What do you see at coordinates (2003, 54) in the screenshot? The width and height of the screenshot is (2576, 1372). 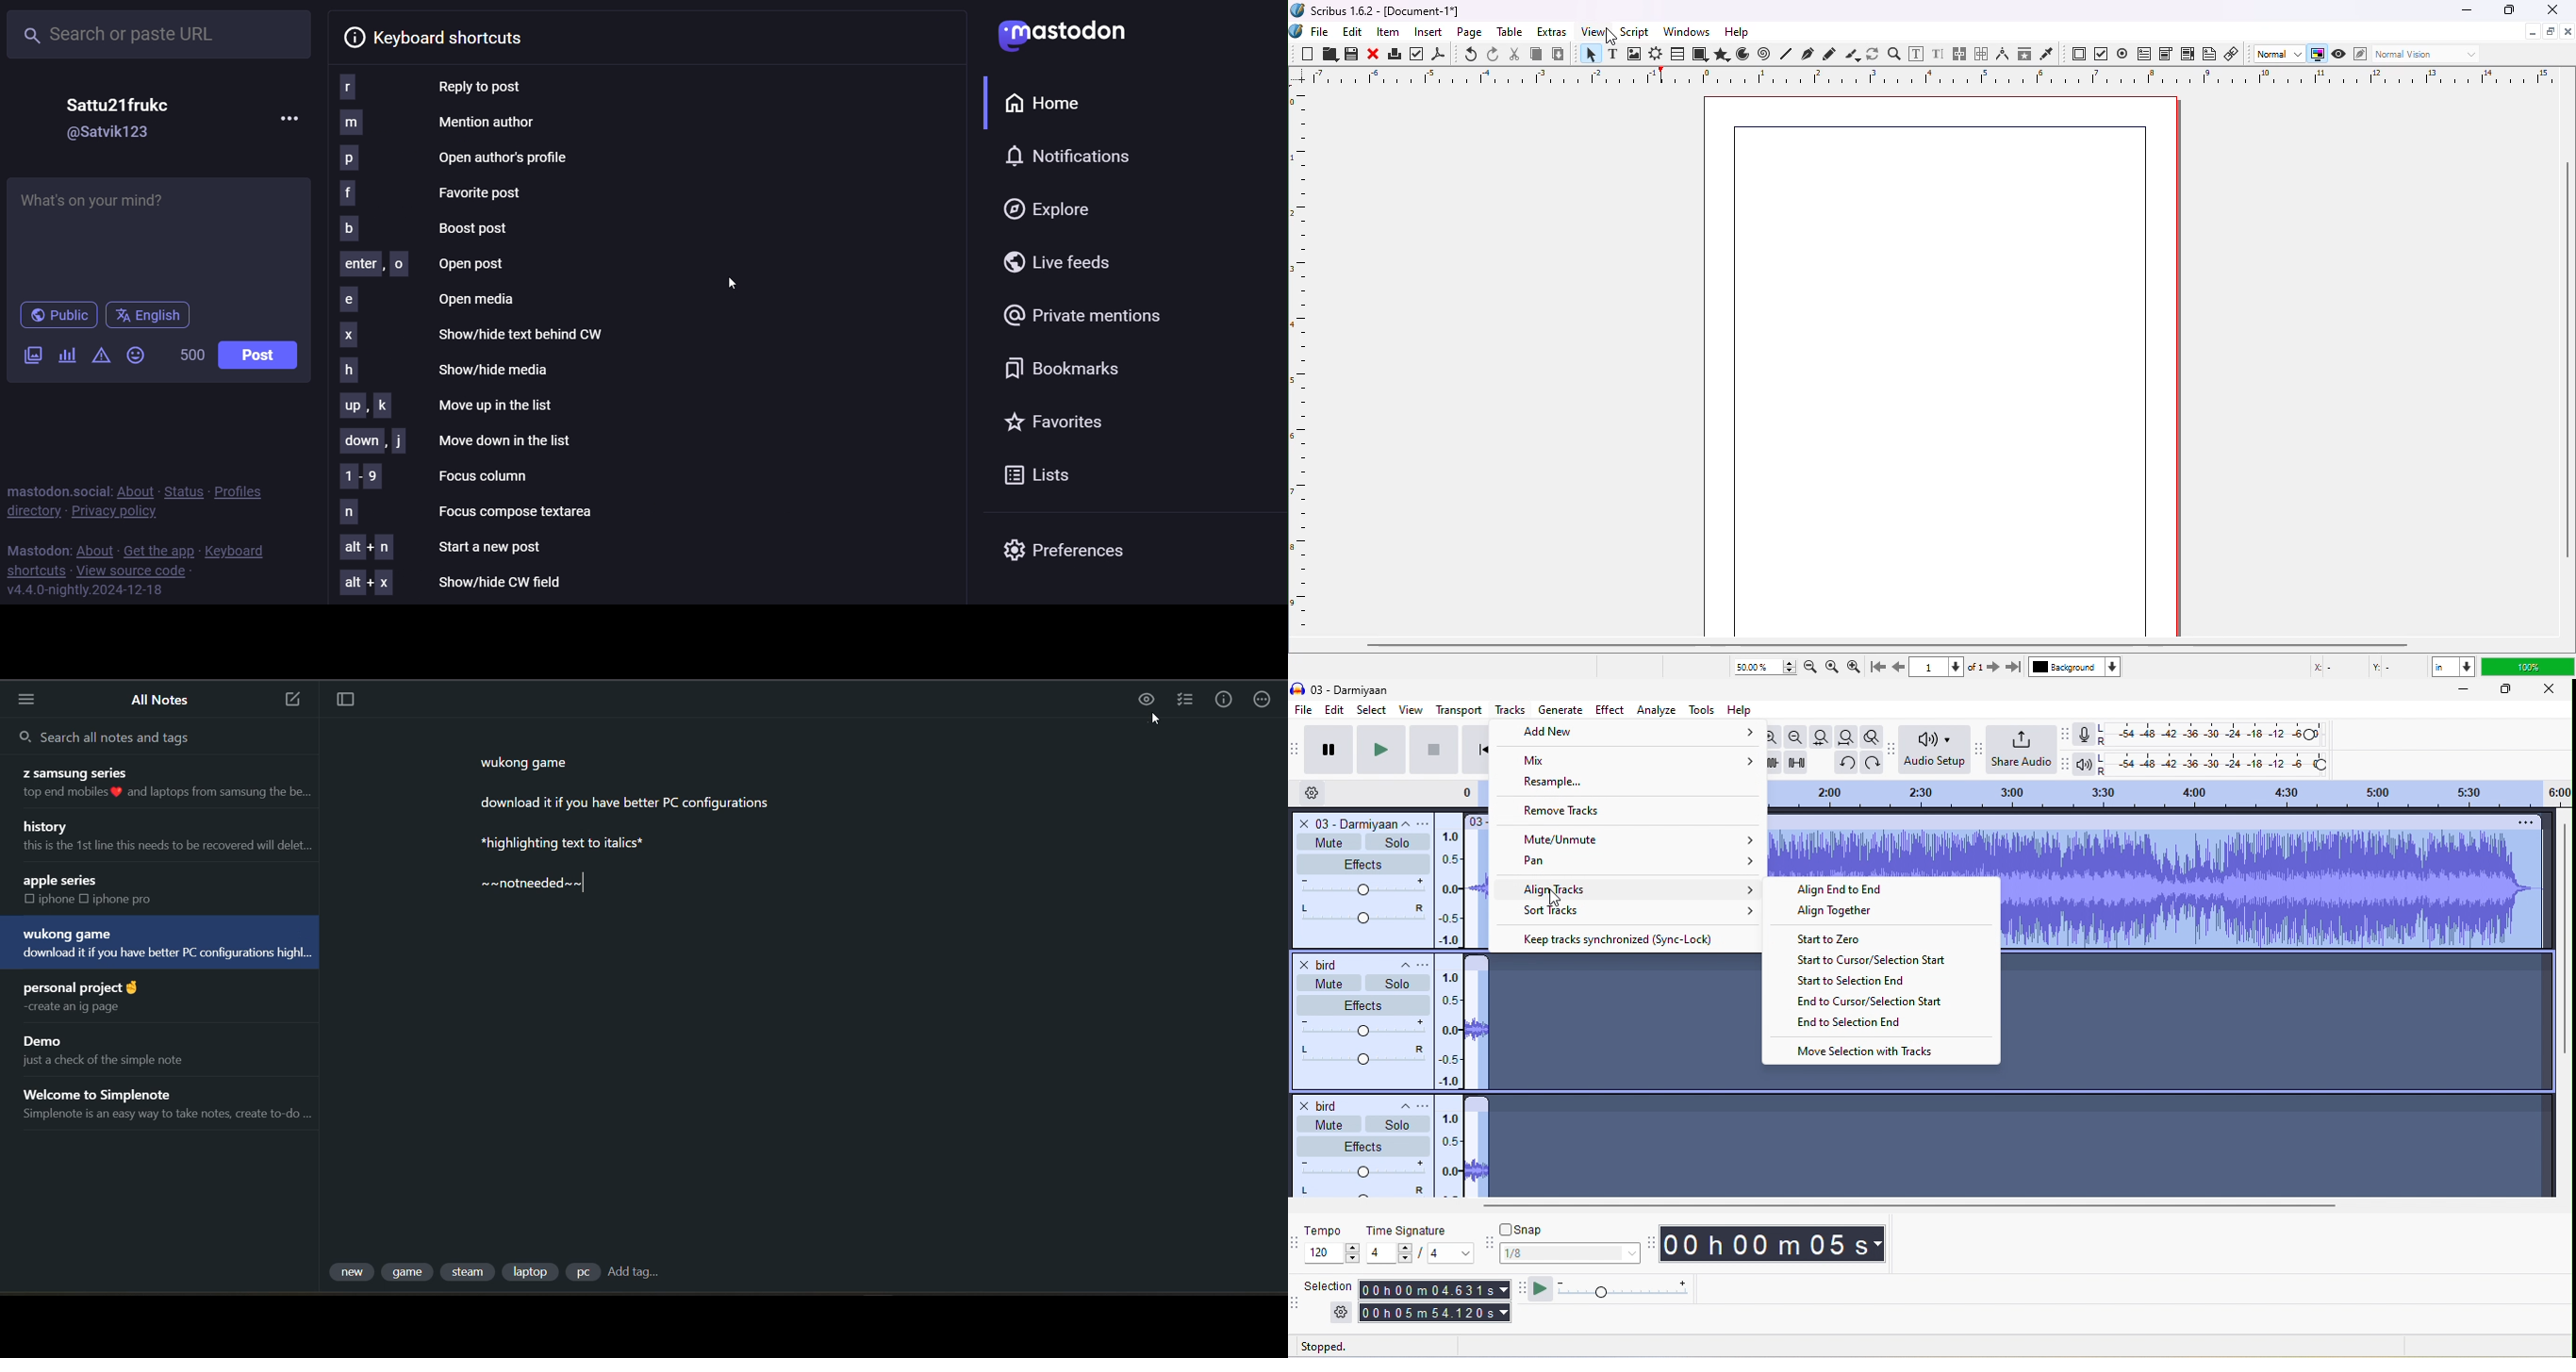 I see `measurements` at bounding box center [2003, 54].